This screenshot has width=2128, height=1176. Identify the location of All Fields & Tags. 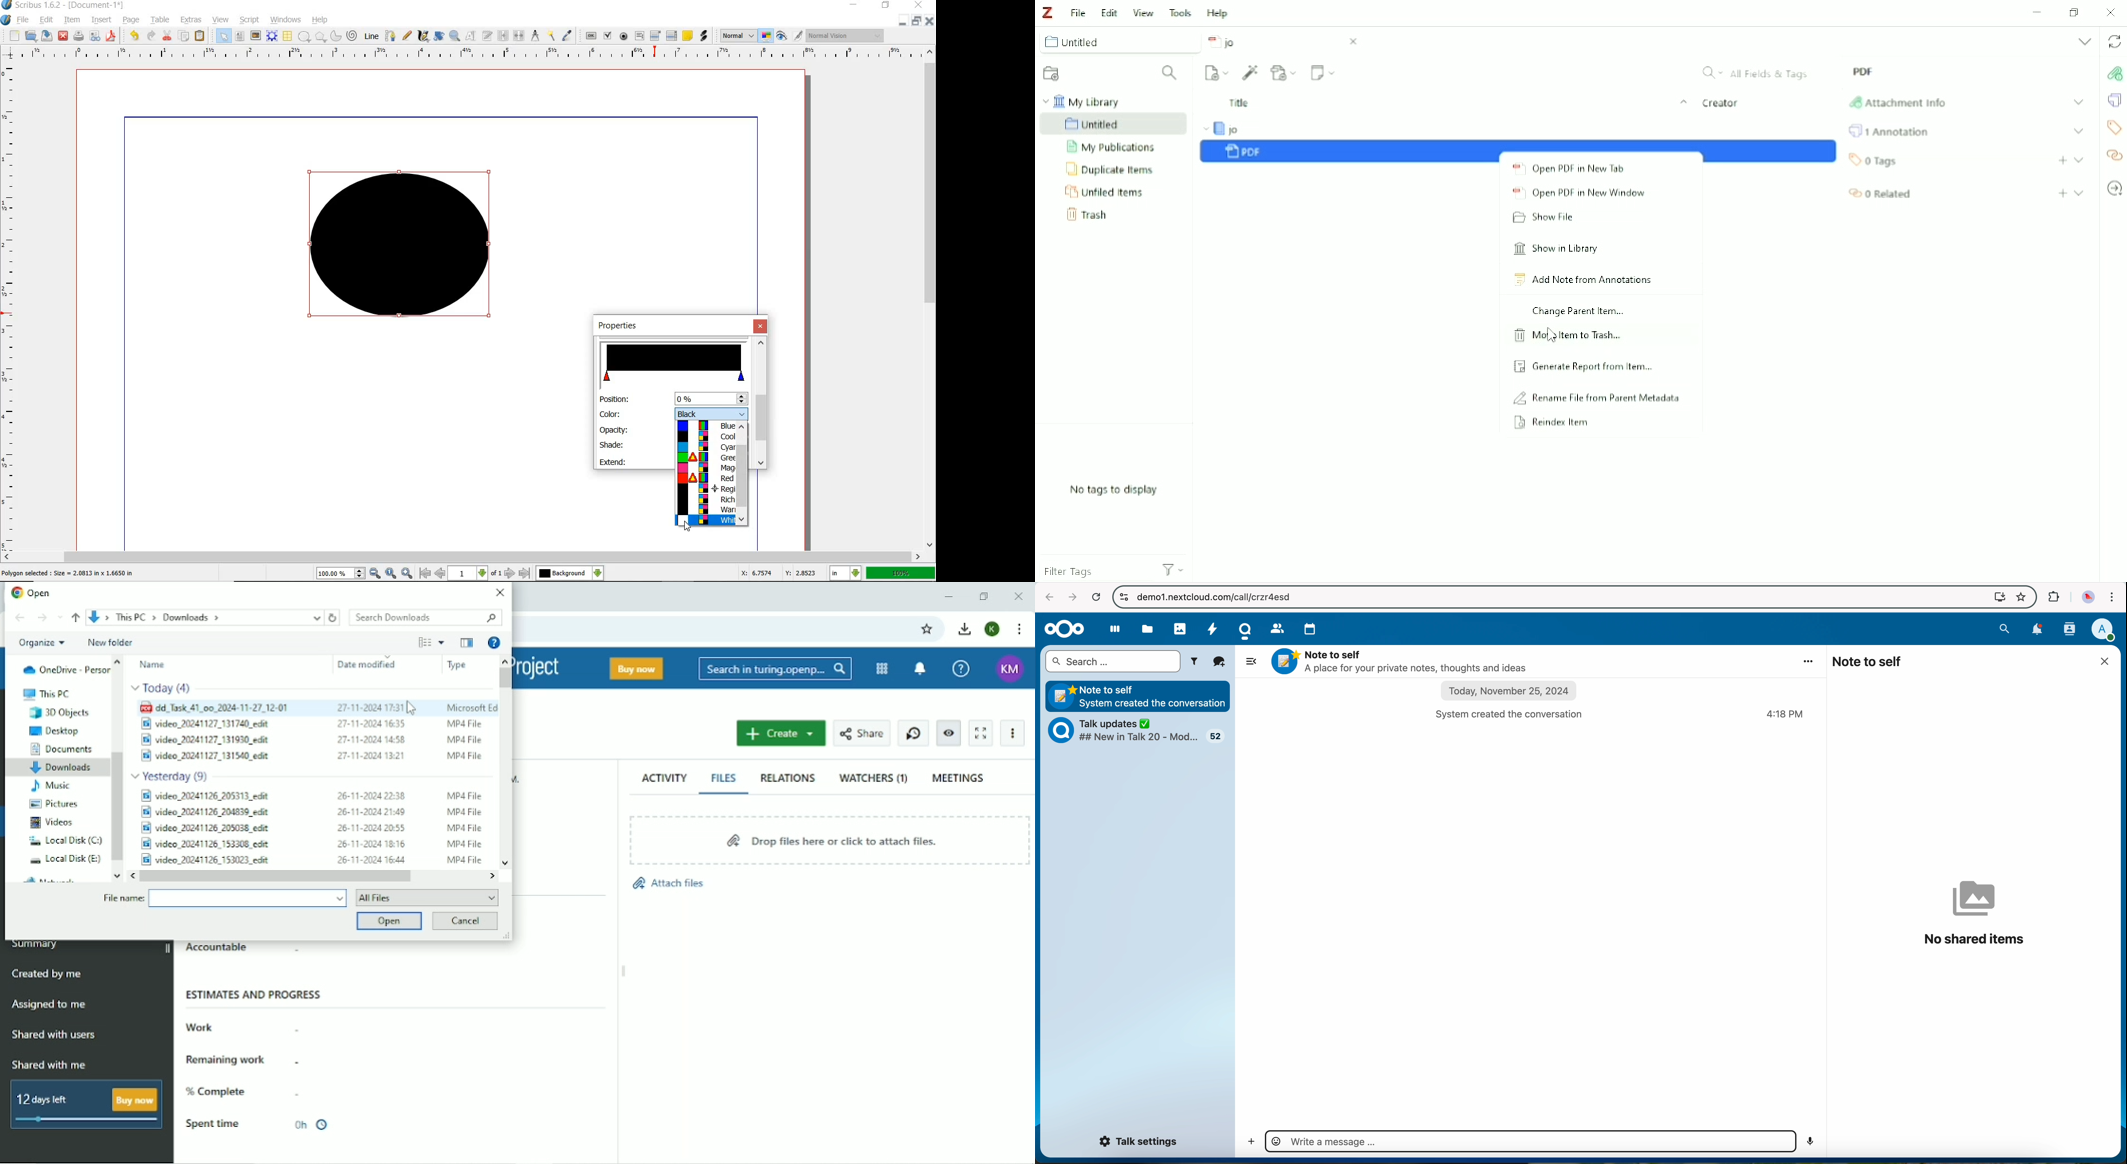
(1758, 71).